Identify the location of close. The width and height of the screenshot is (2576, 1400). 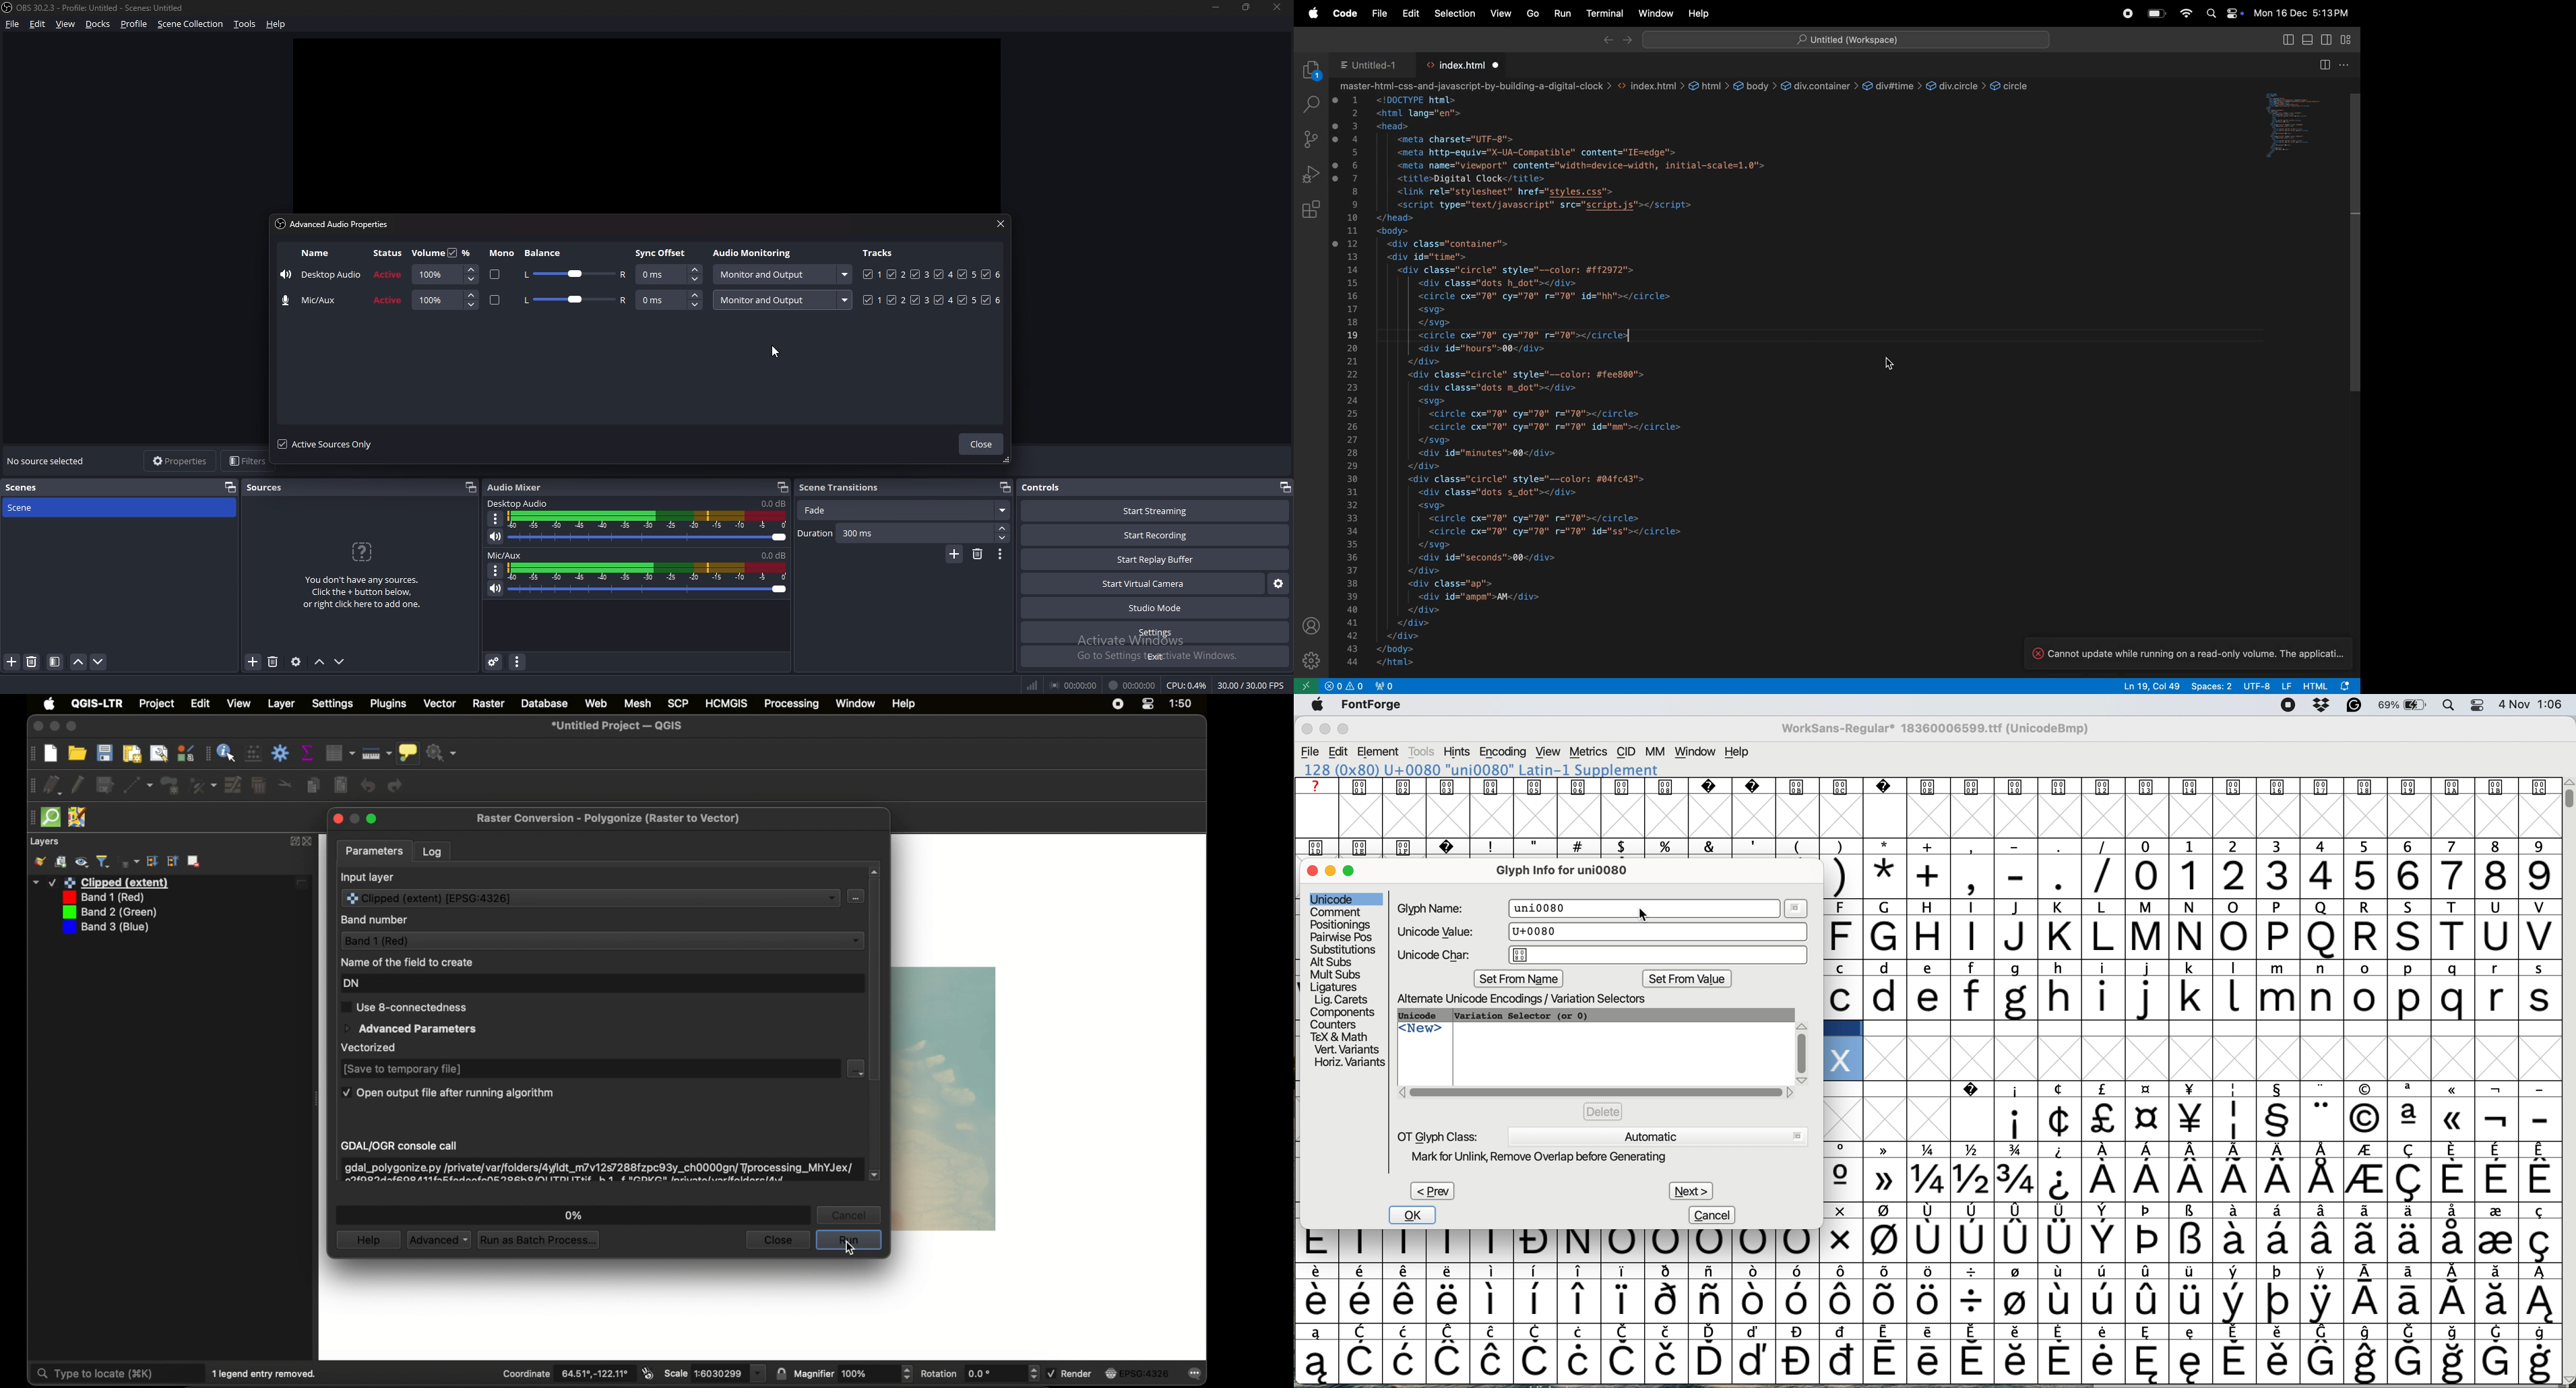
(1276, 5).